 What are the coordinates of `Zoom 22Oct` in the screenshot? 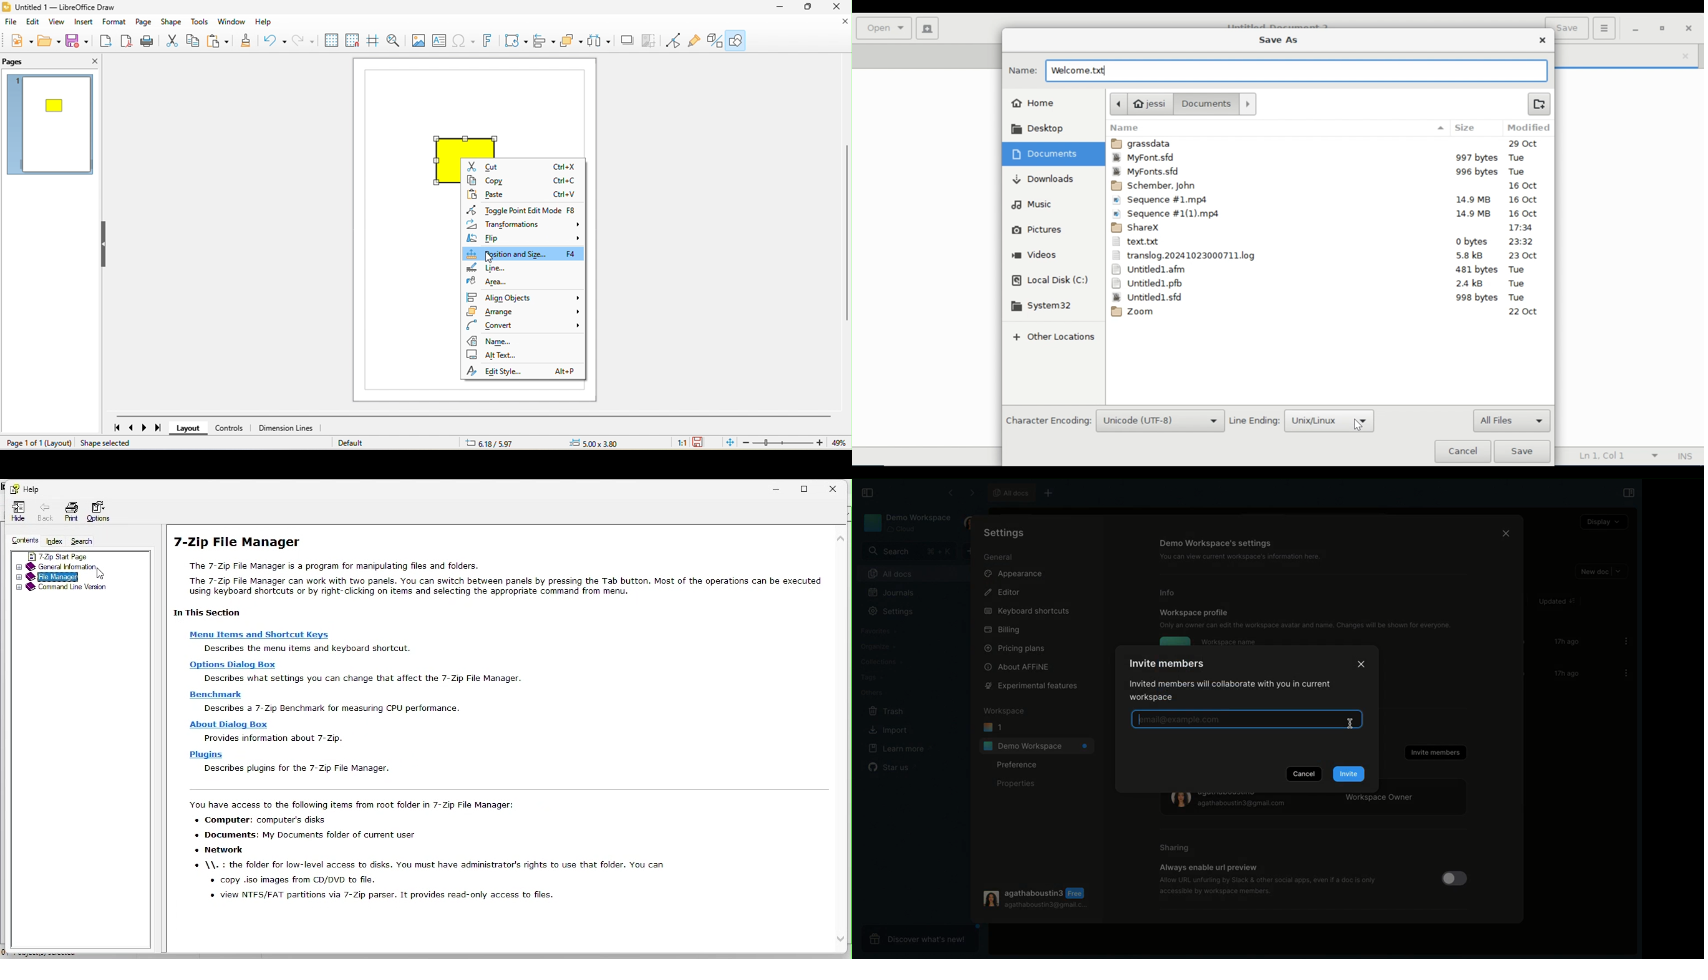 It's located at (1326, 312).